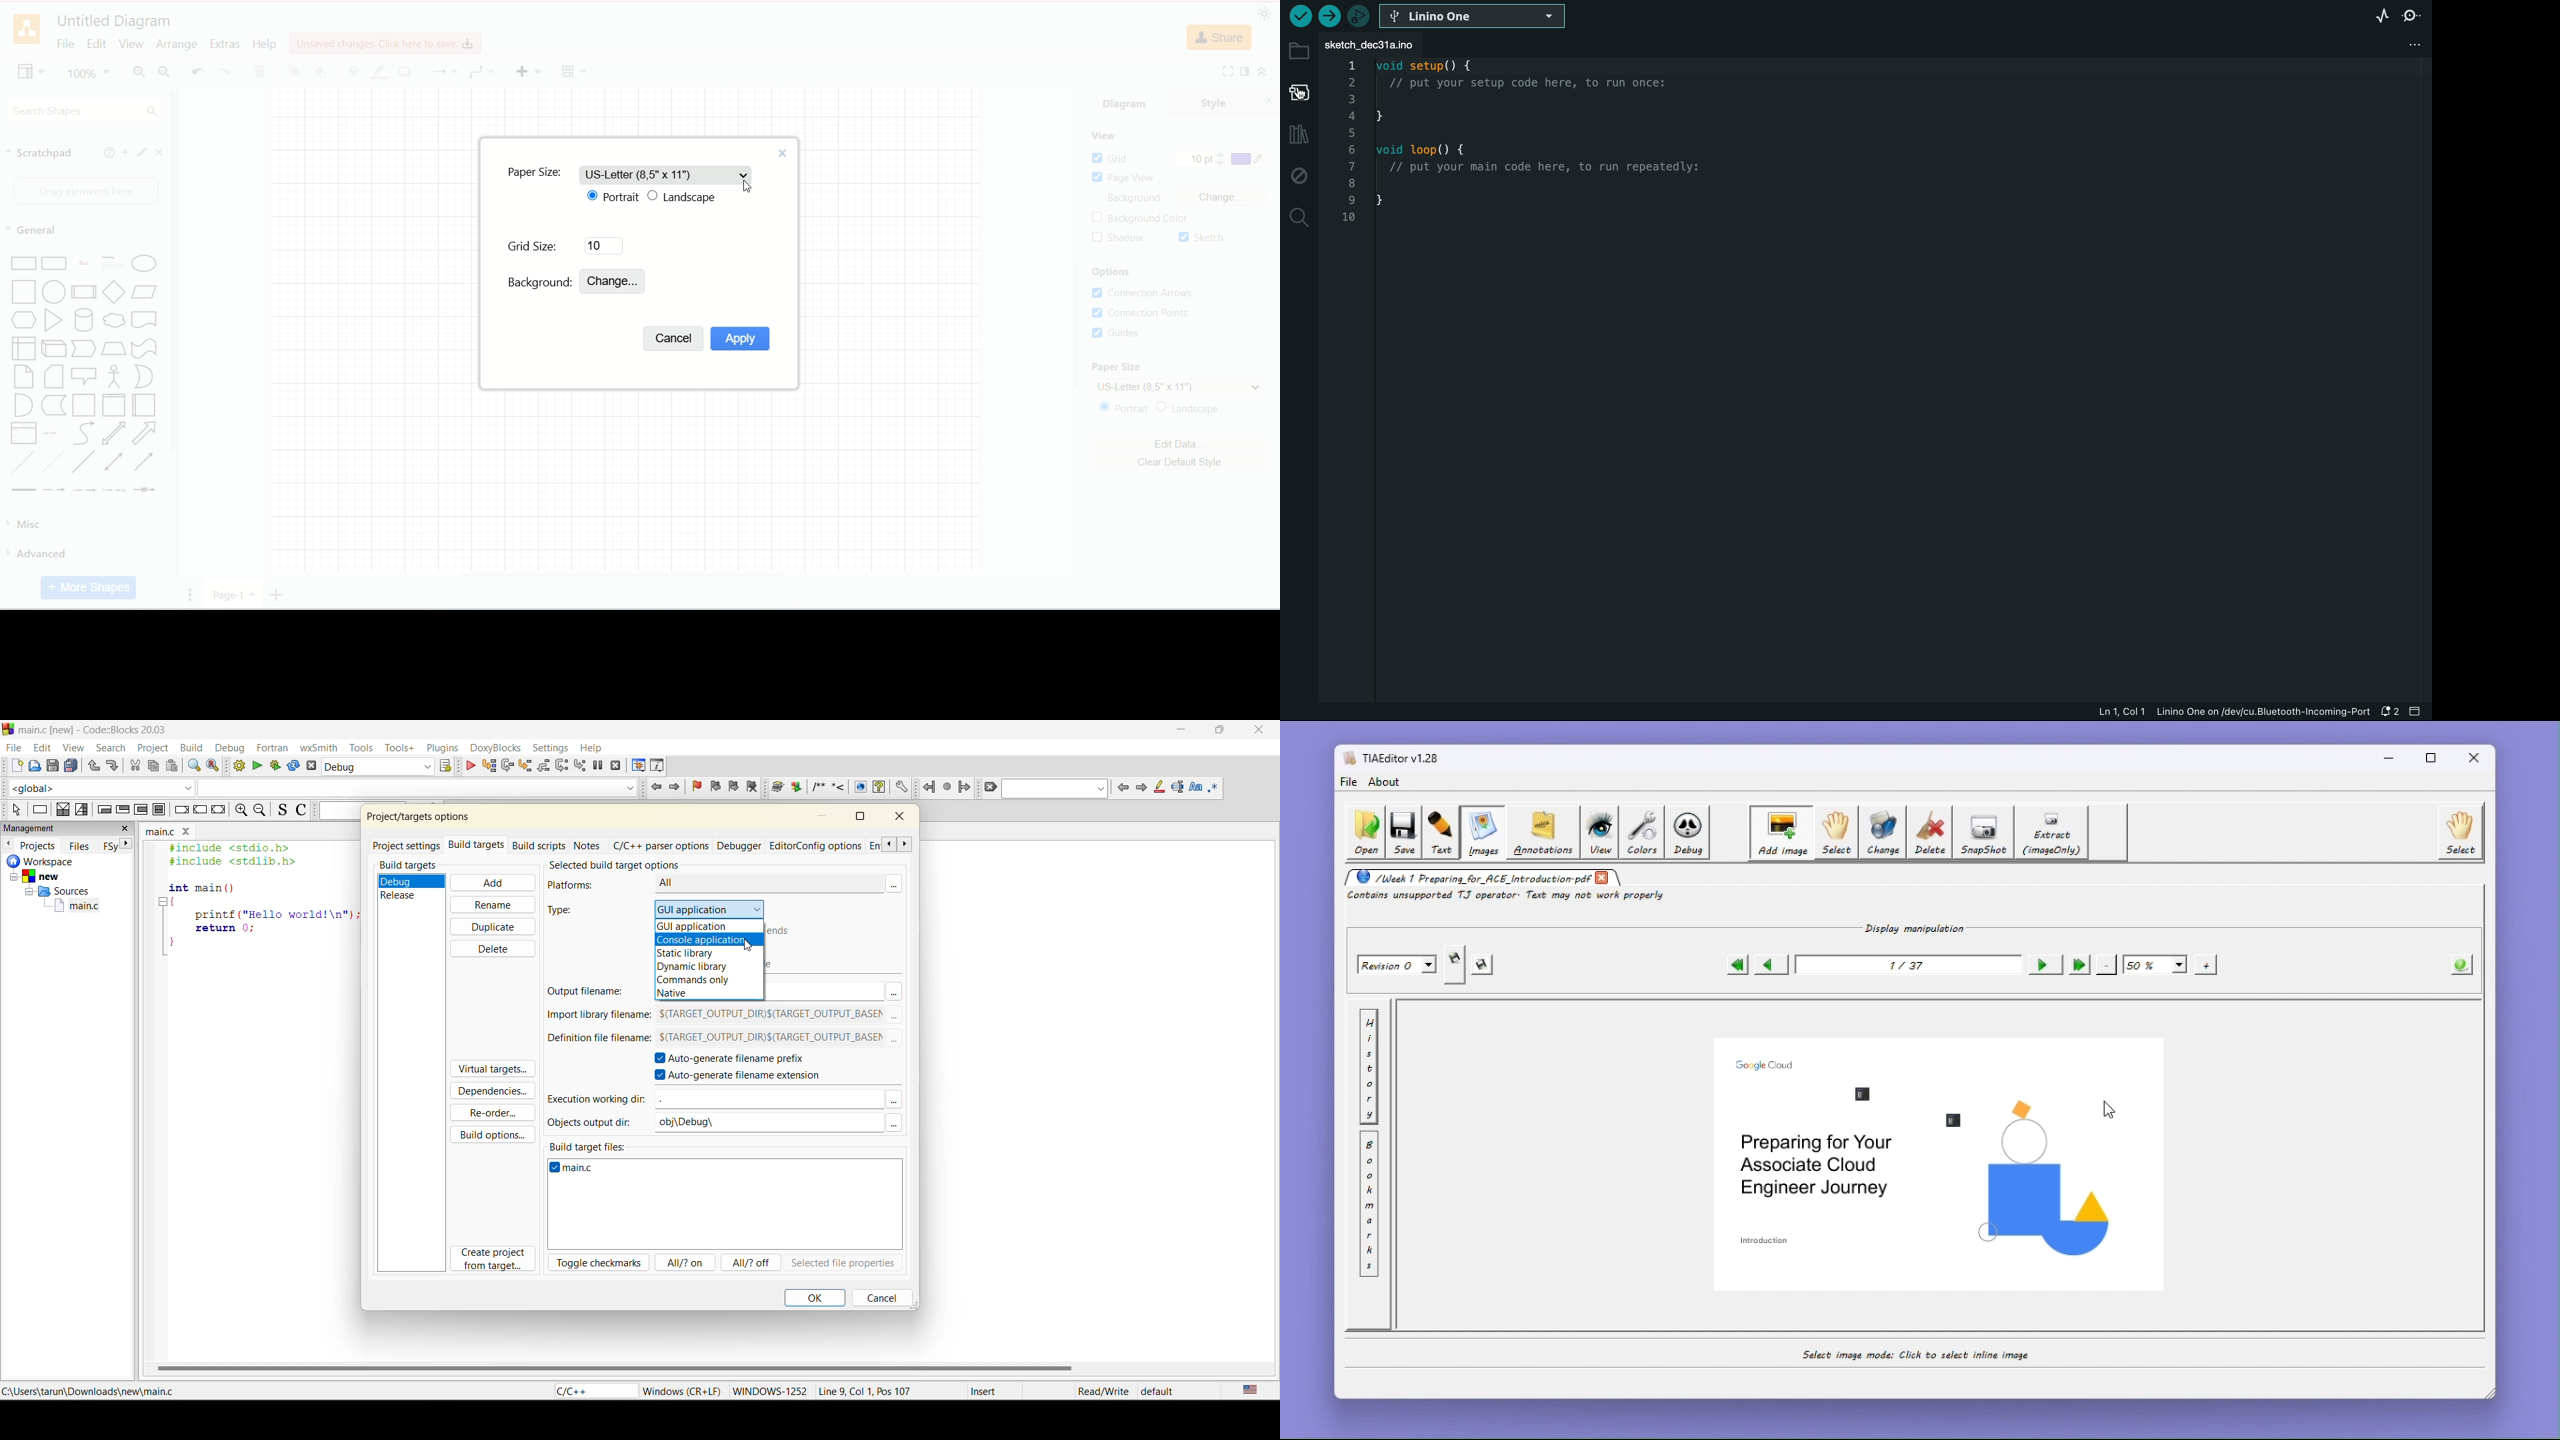 This screenshot has width=2576, height=1456. Describe the element at coordinates (535, 175) in the screenshot. I see `paper size` at that location.